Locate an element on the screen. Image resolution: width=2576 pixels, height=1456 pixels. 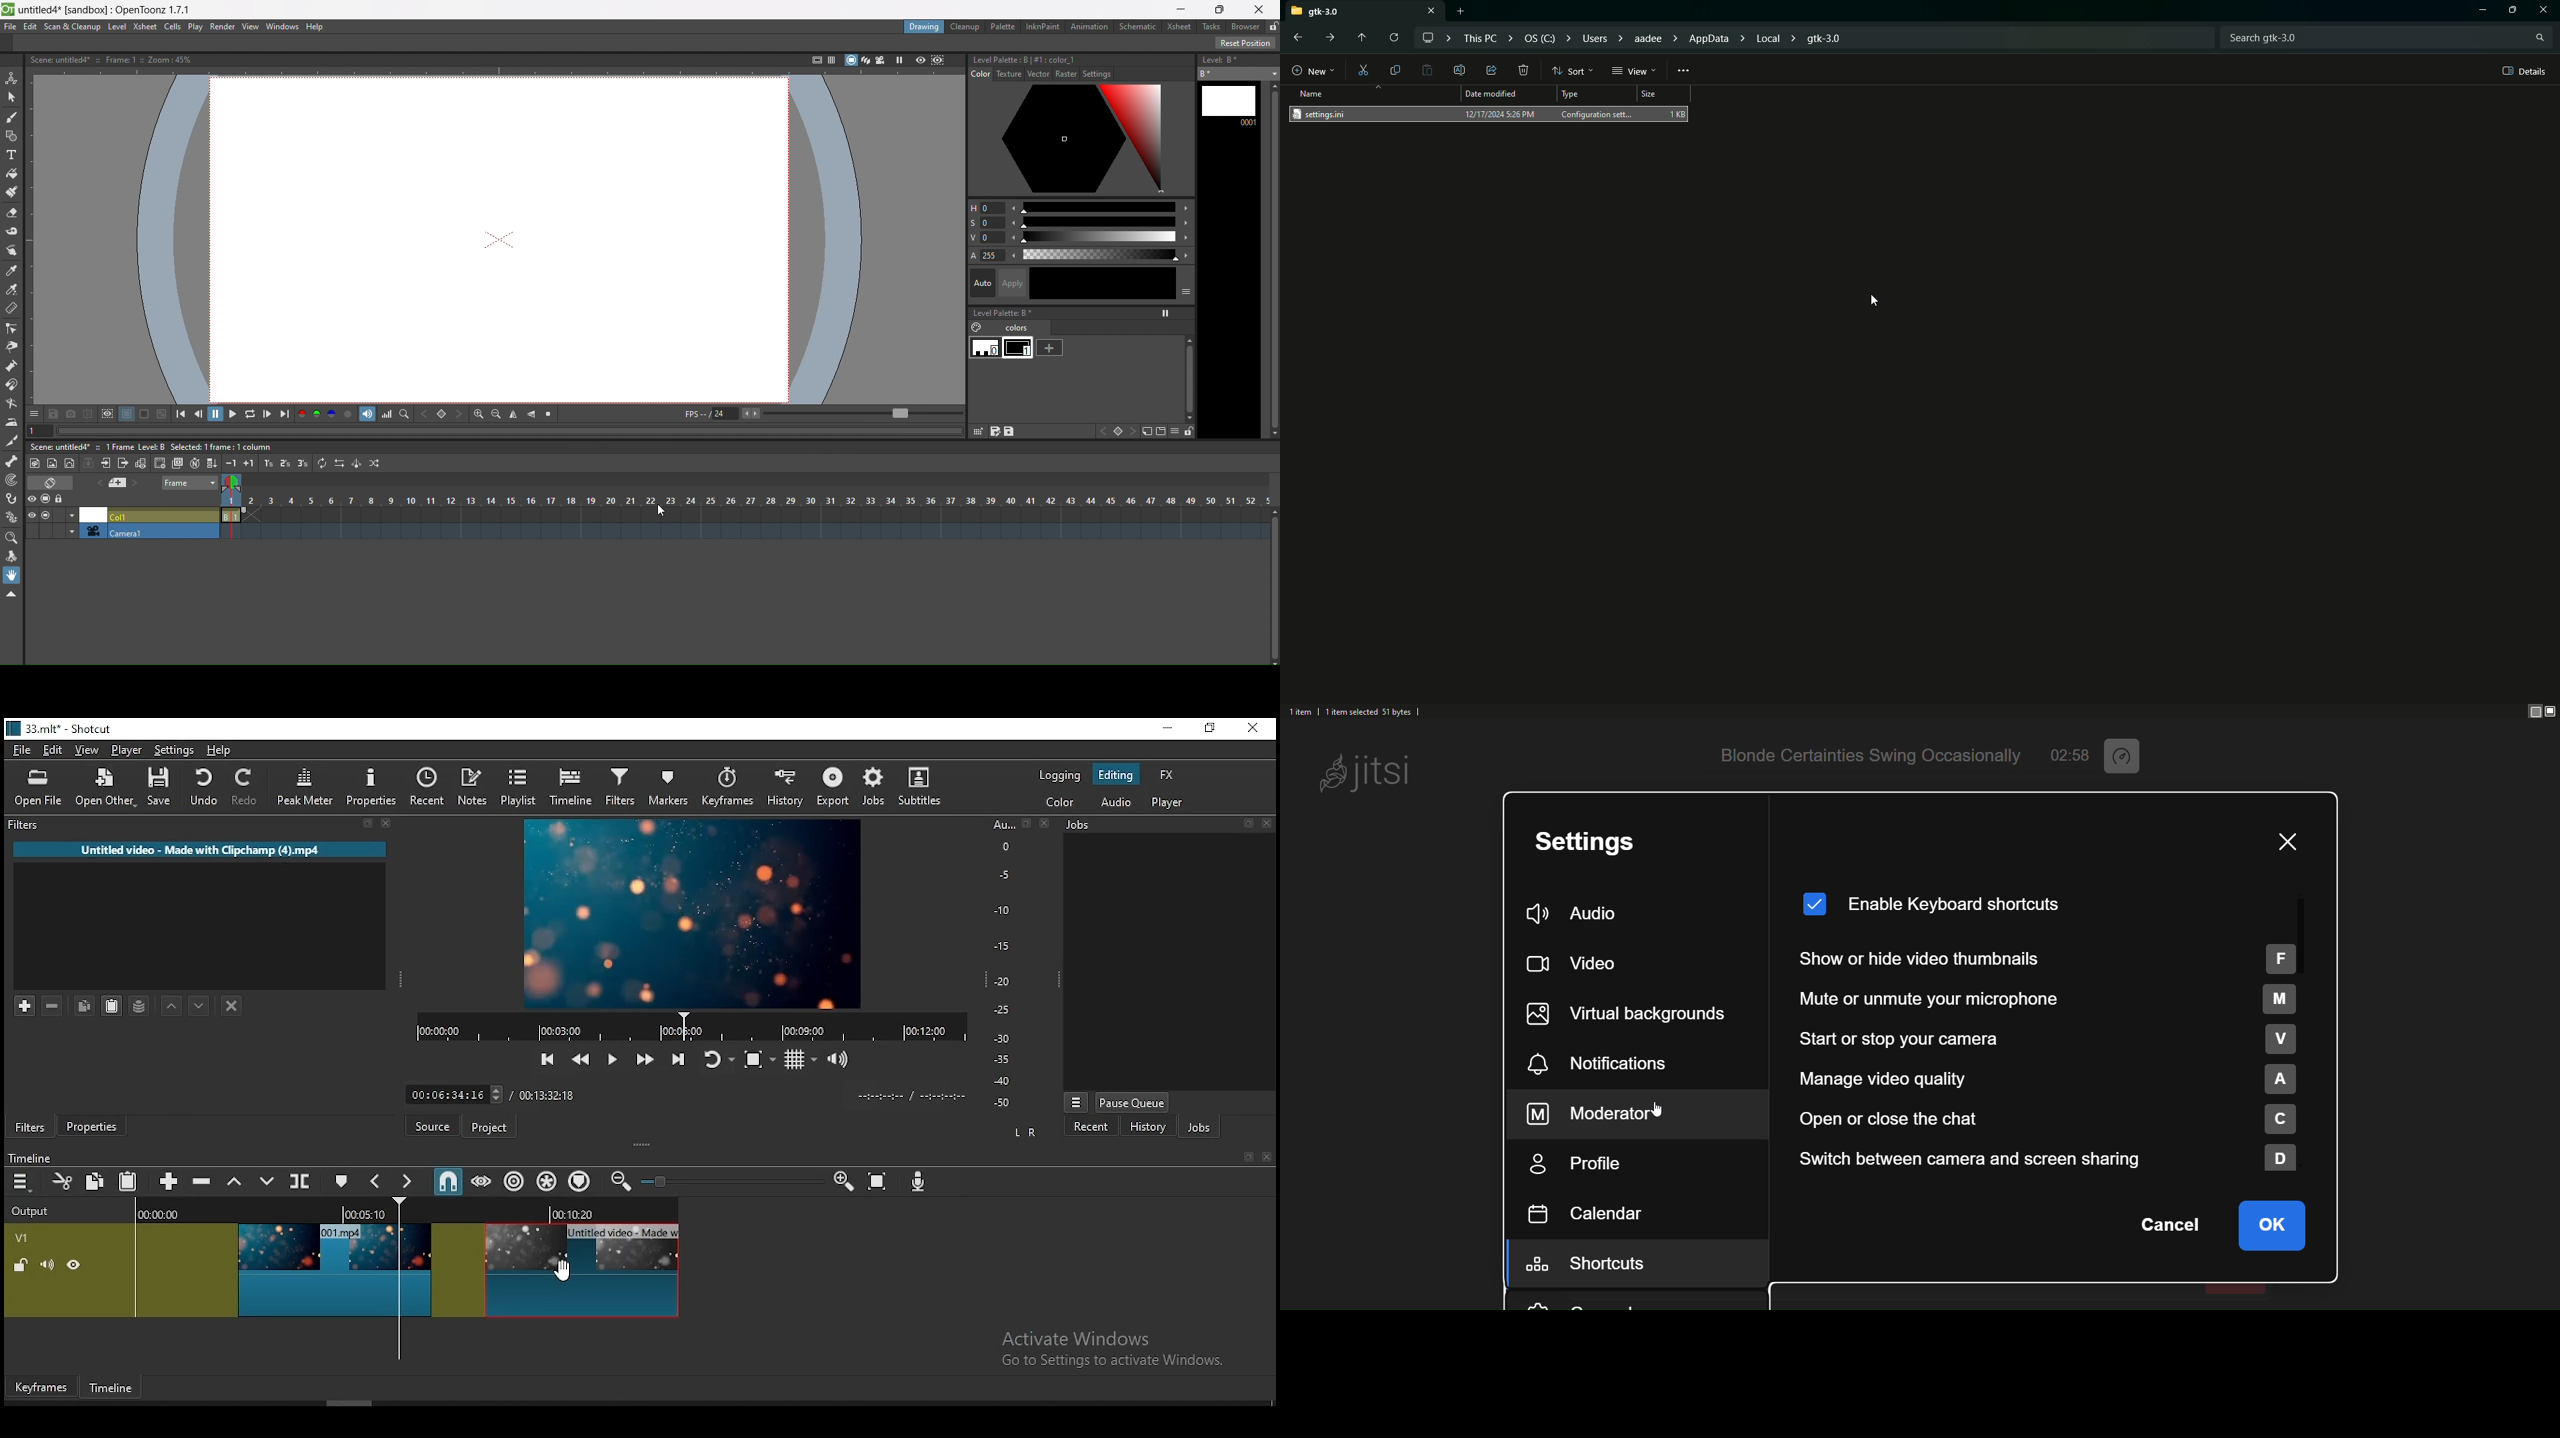
show video volume control is located at coordinates (839, 1053).